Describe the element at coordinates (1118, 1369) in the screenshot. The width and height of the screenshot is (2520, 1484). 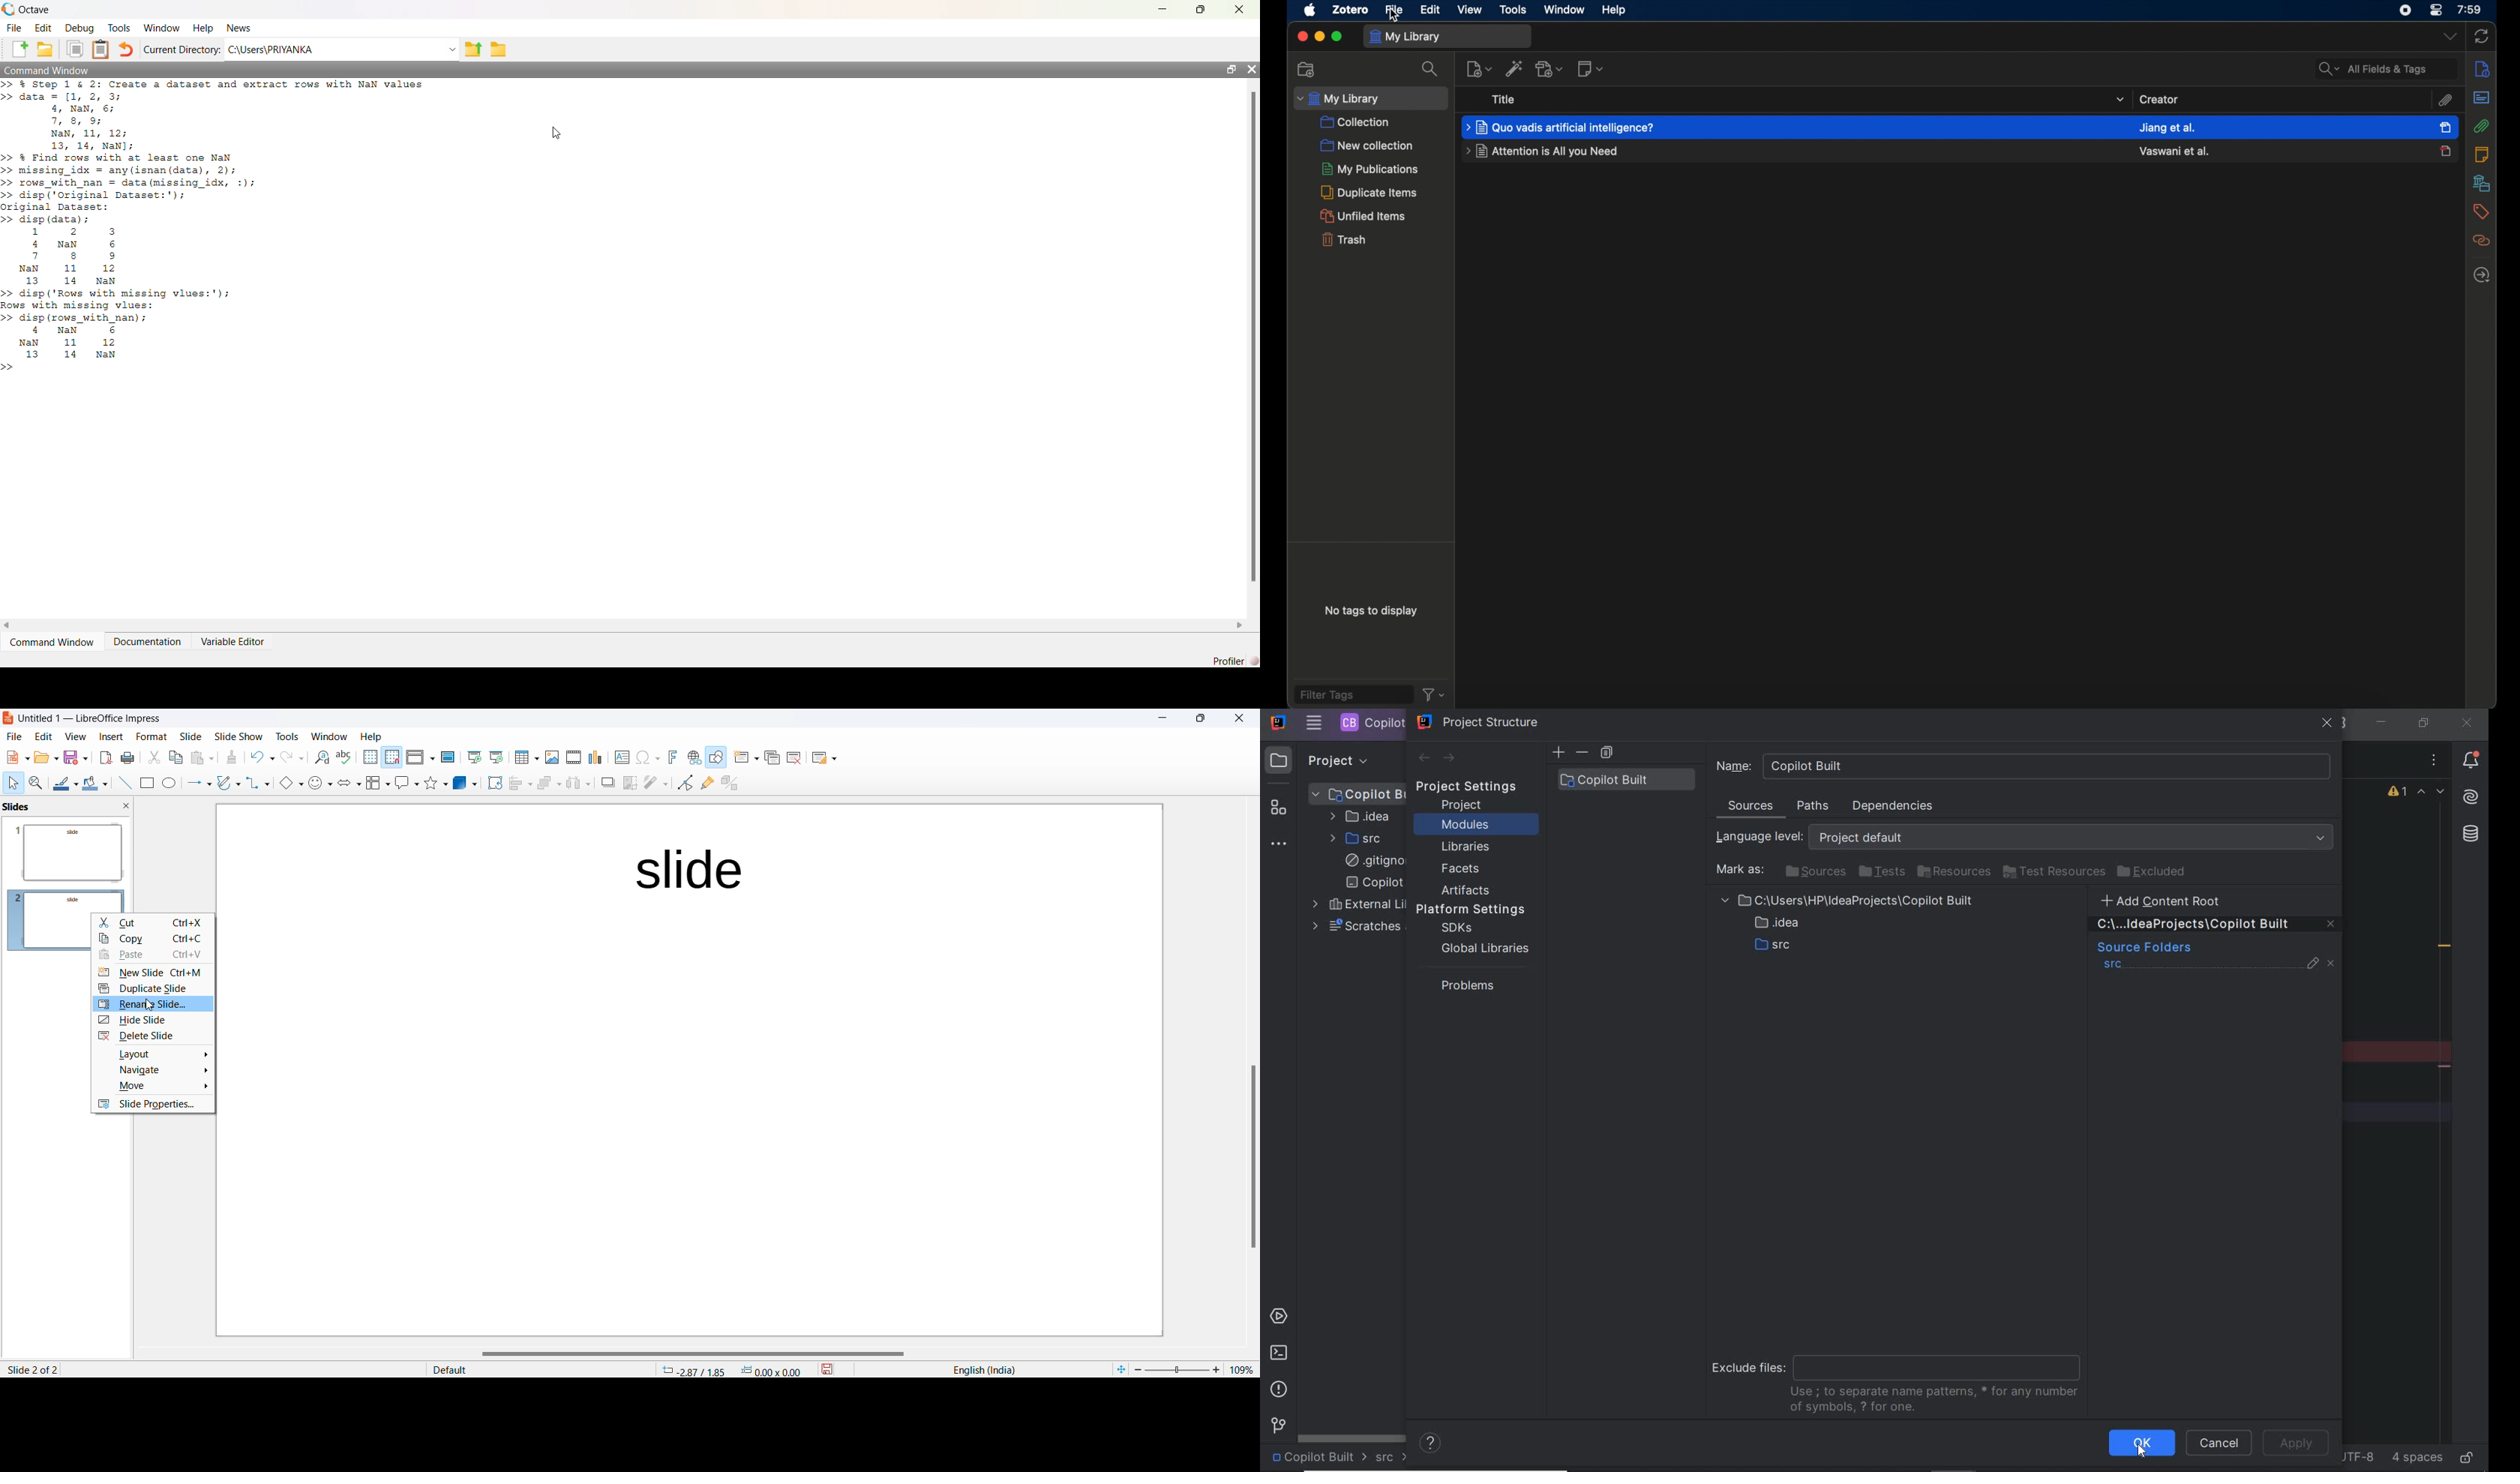
I see `fit to current window` at that location.